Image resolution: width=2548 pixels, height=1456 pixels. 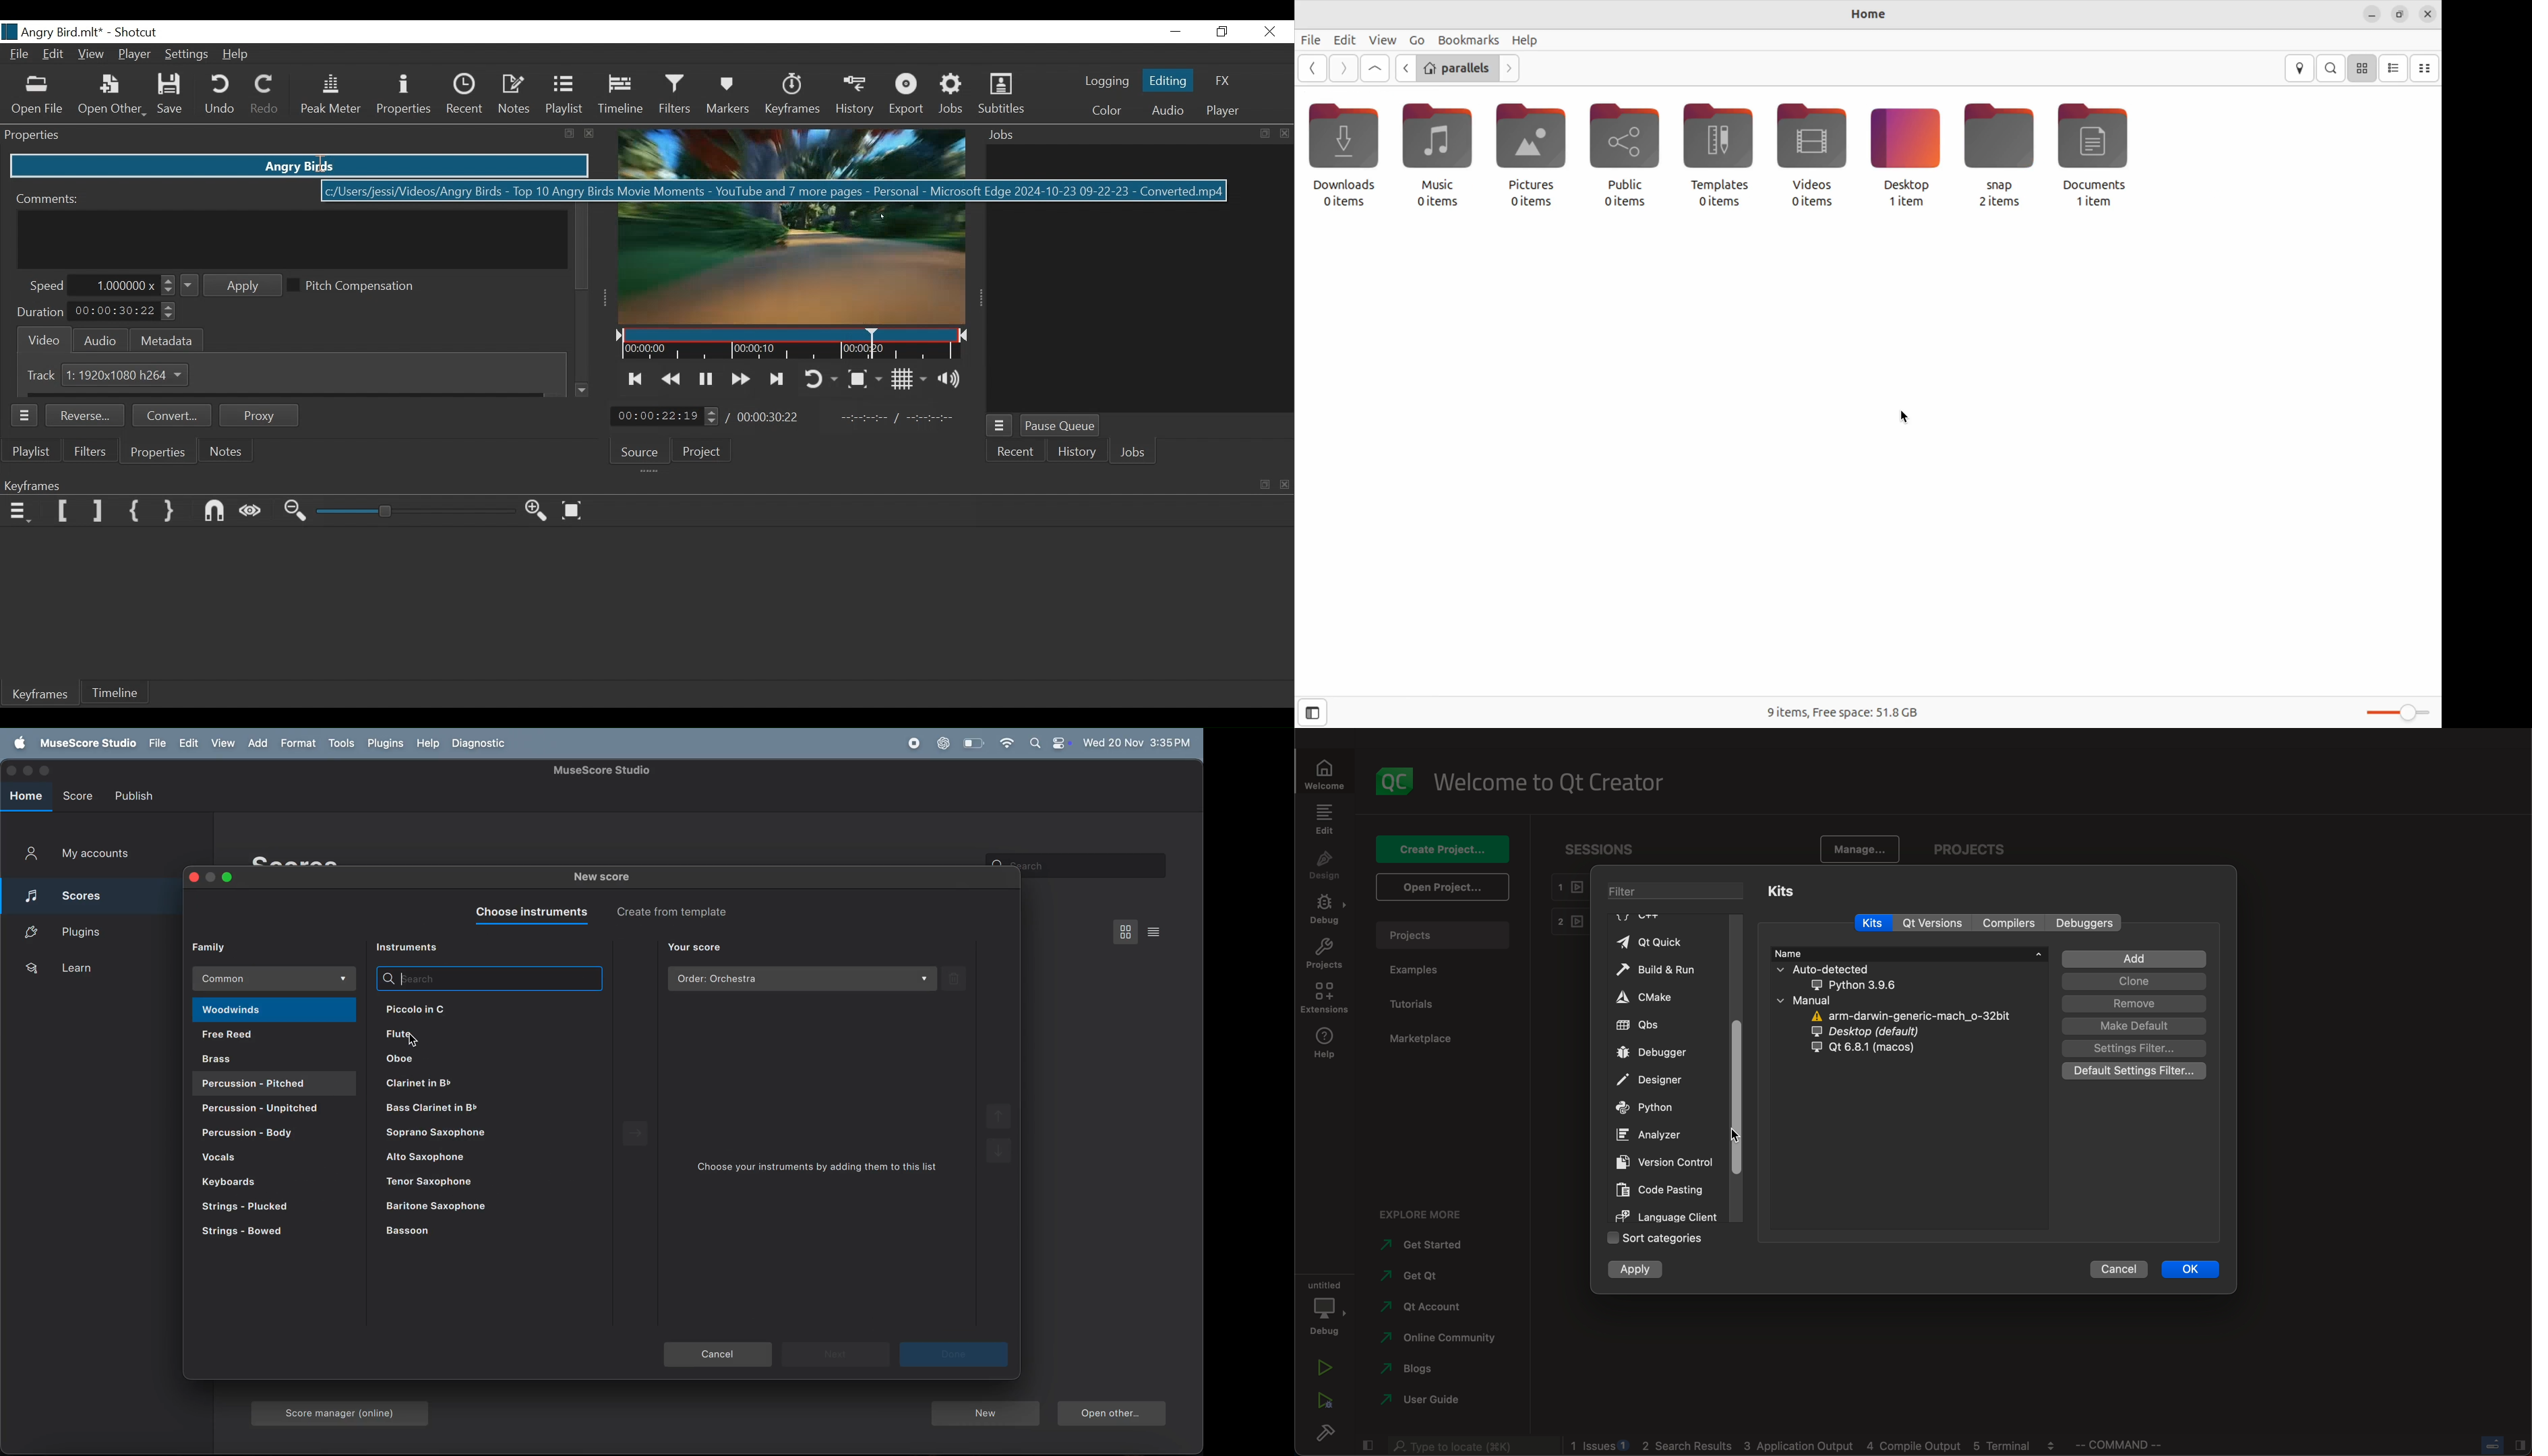 I want to click on projects, so click(x=1442, y=935).